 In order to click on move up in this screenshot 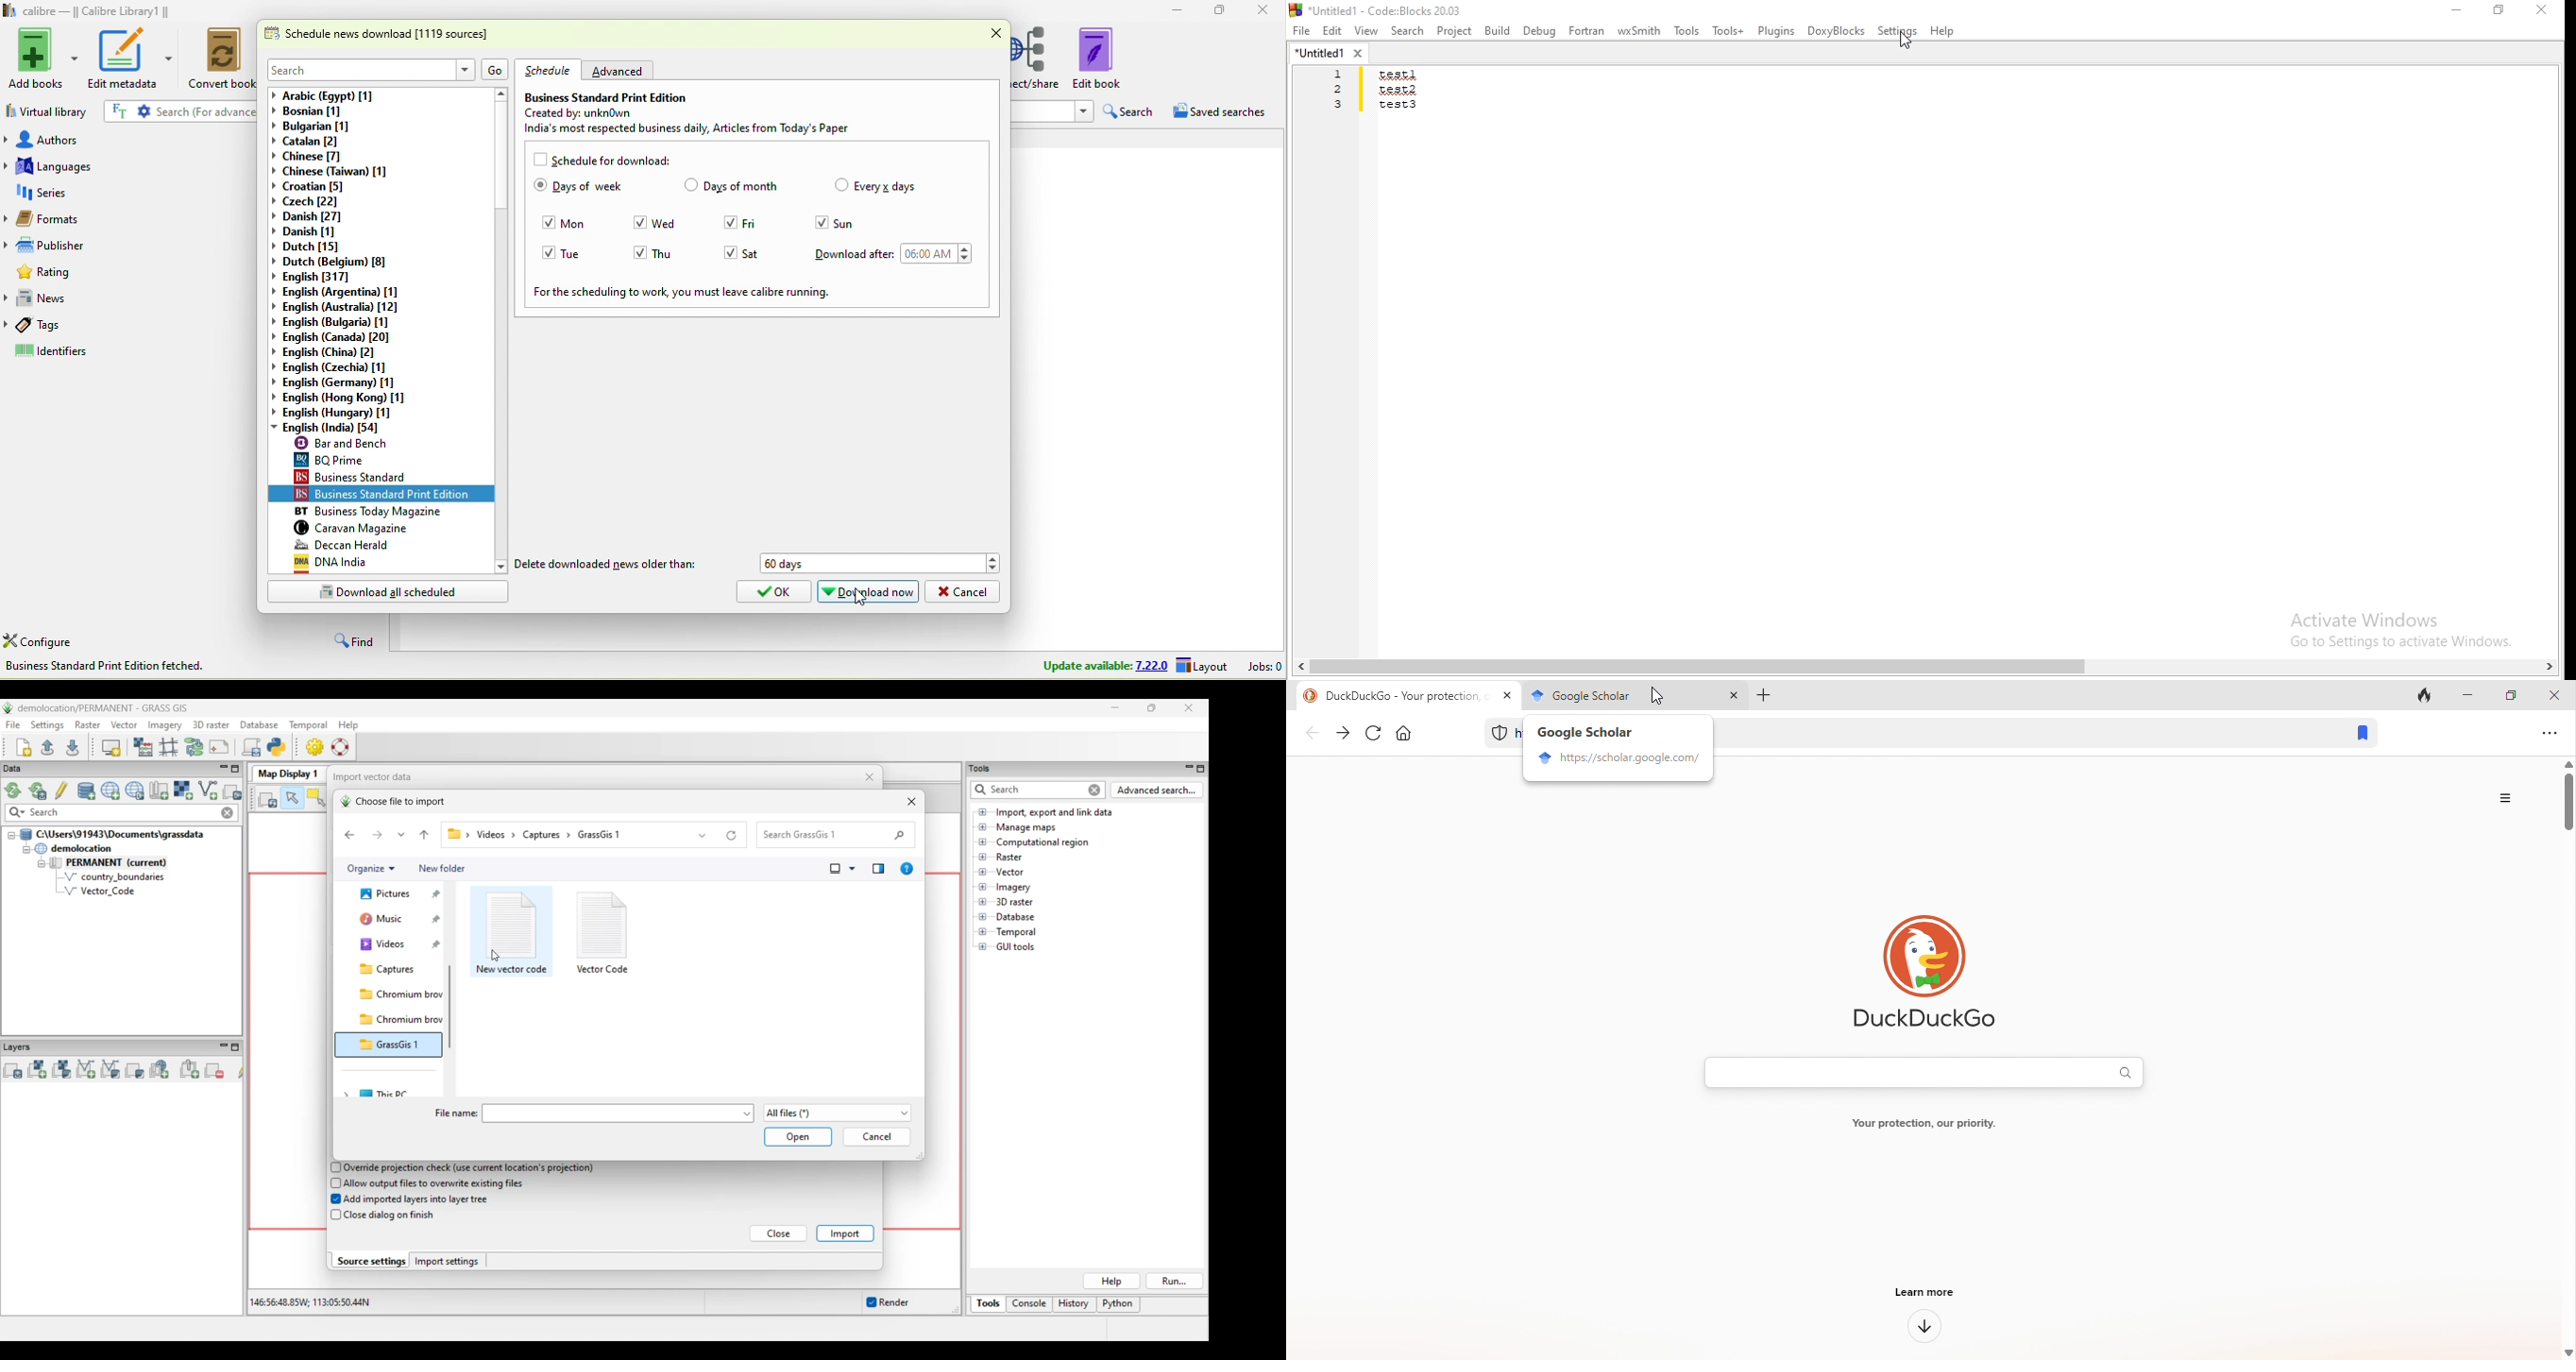, I will do `click(2568, 762)`.